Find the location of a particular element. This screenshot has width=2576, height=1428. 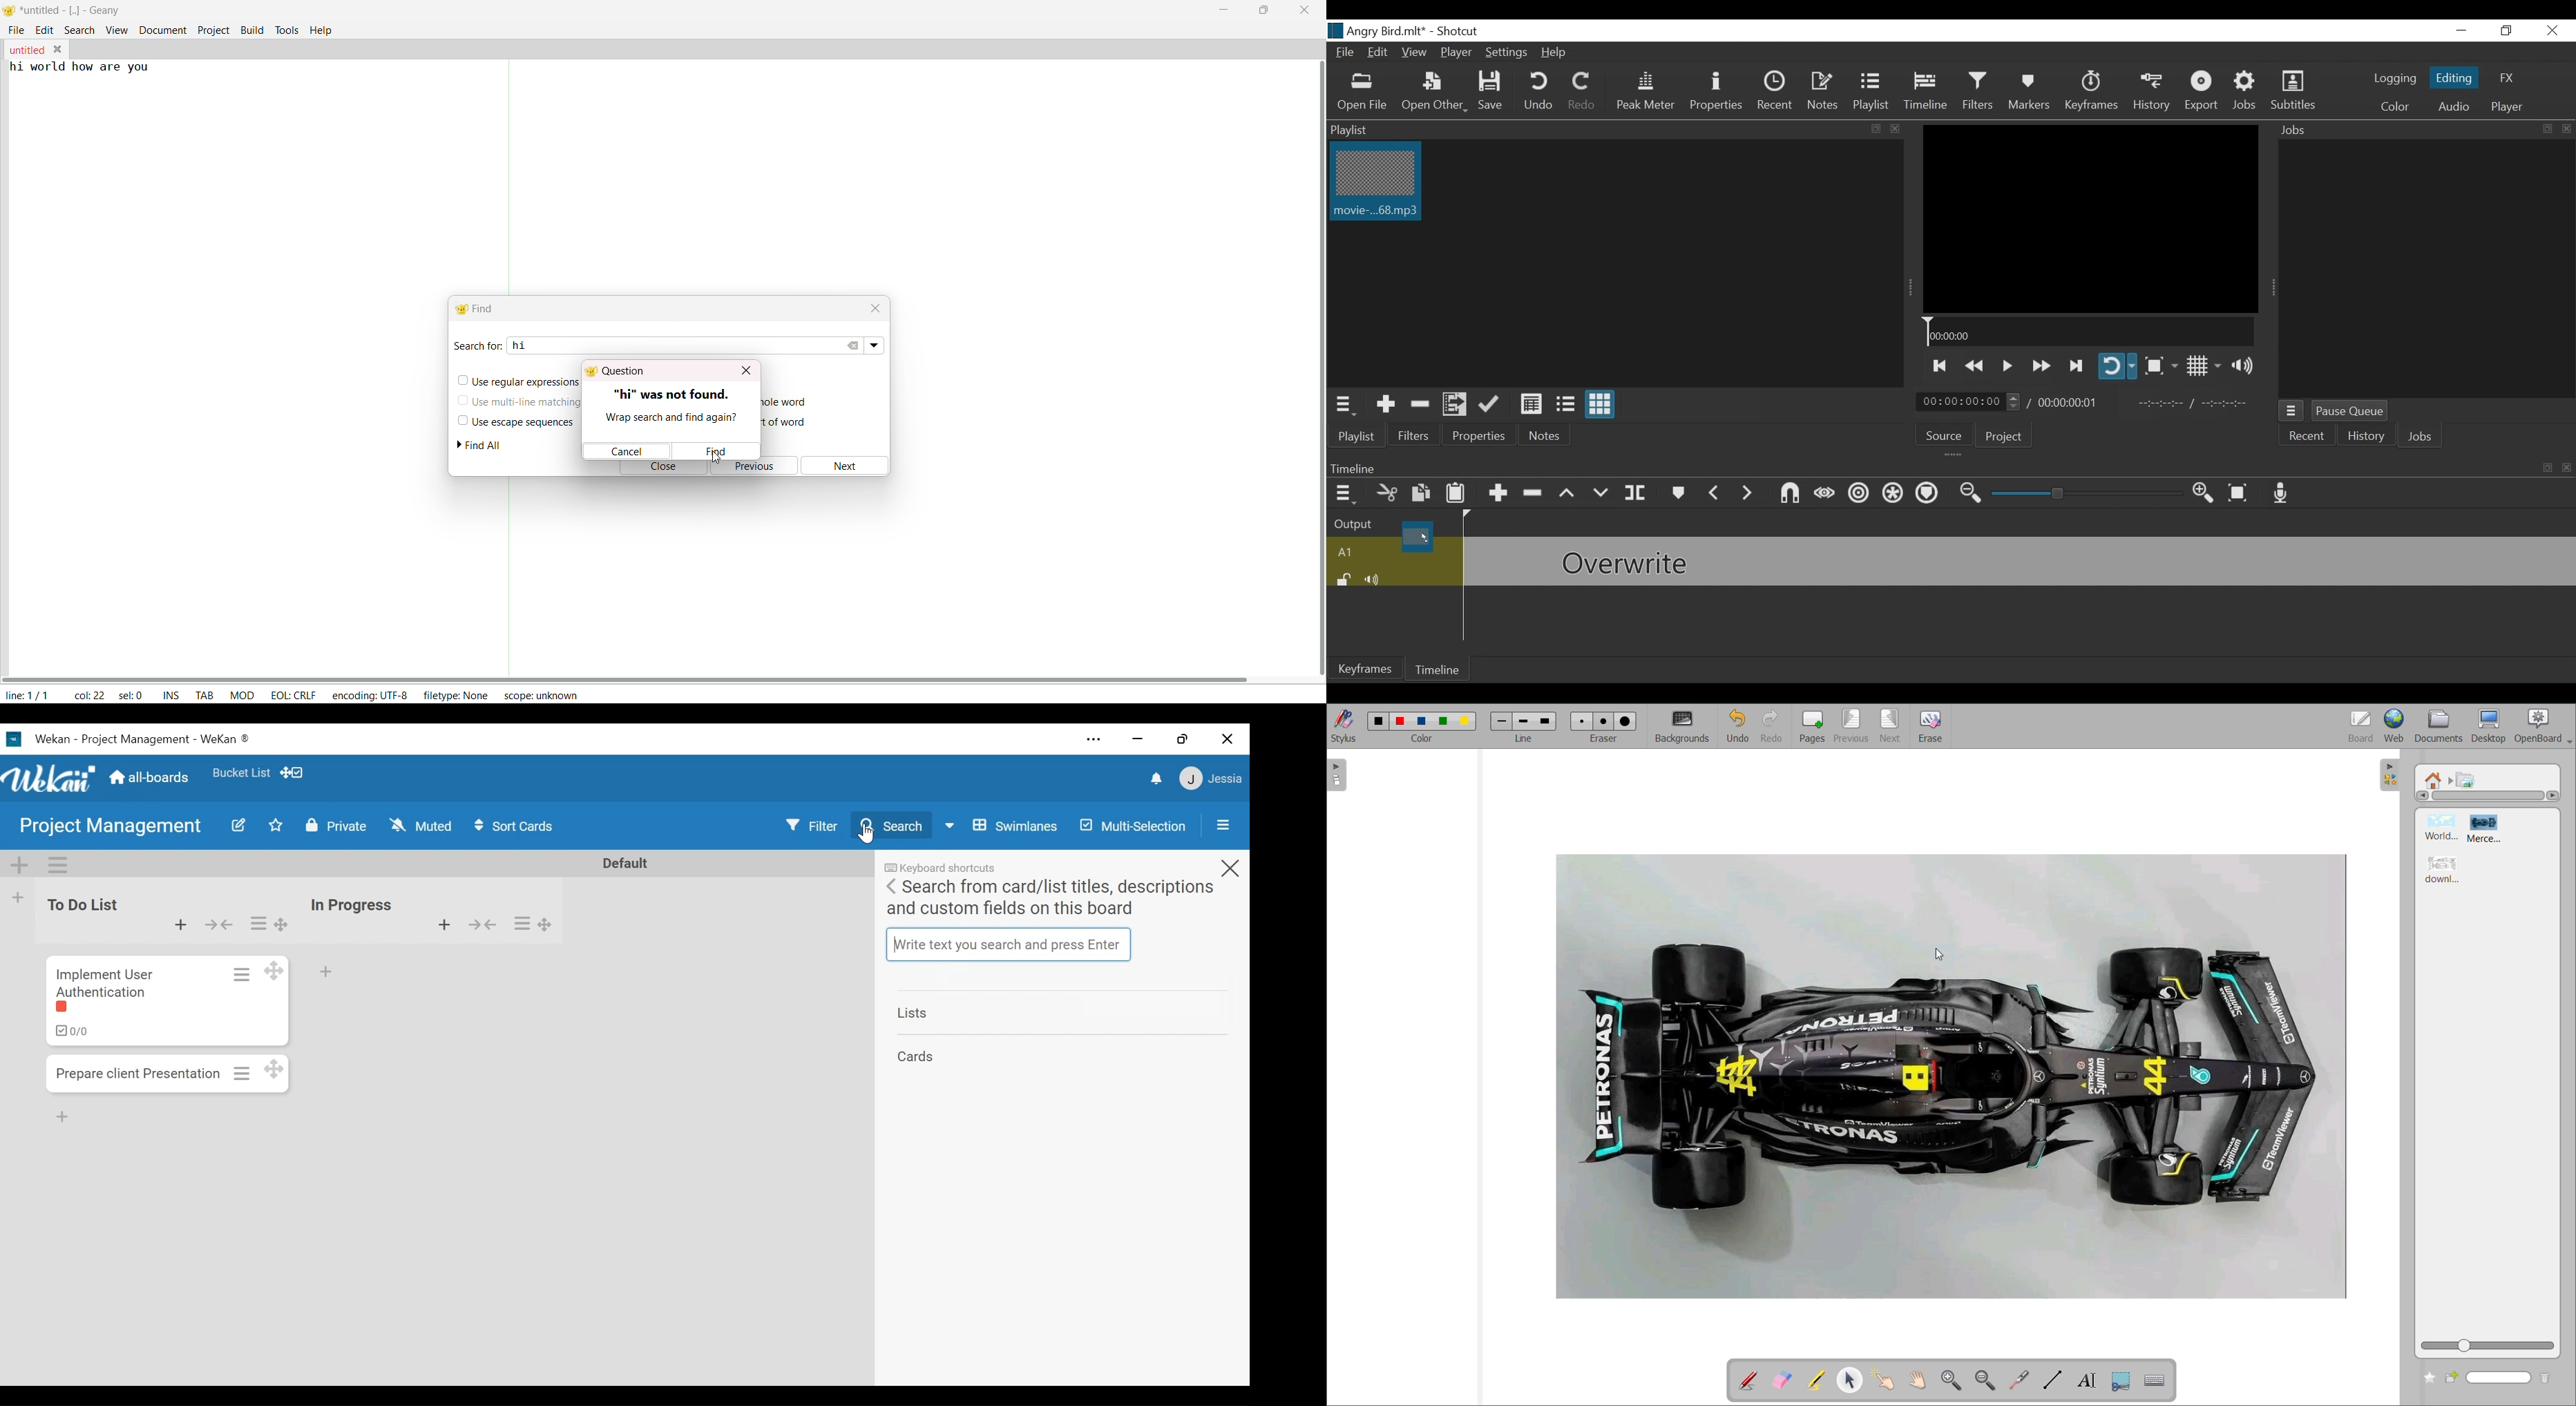

Add List is located at coordinates (20, 898).